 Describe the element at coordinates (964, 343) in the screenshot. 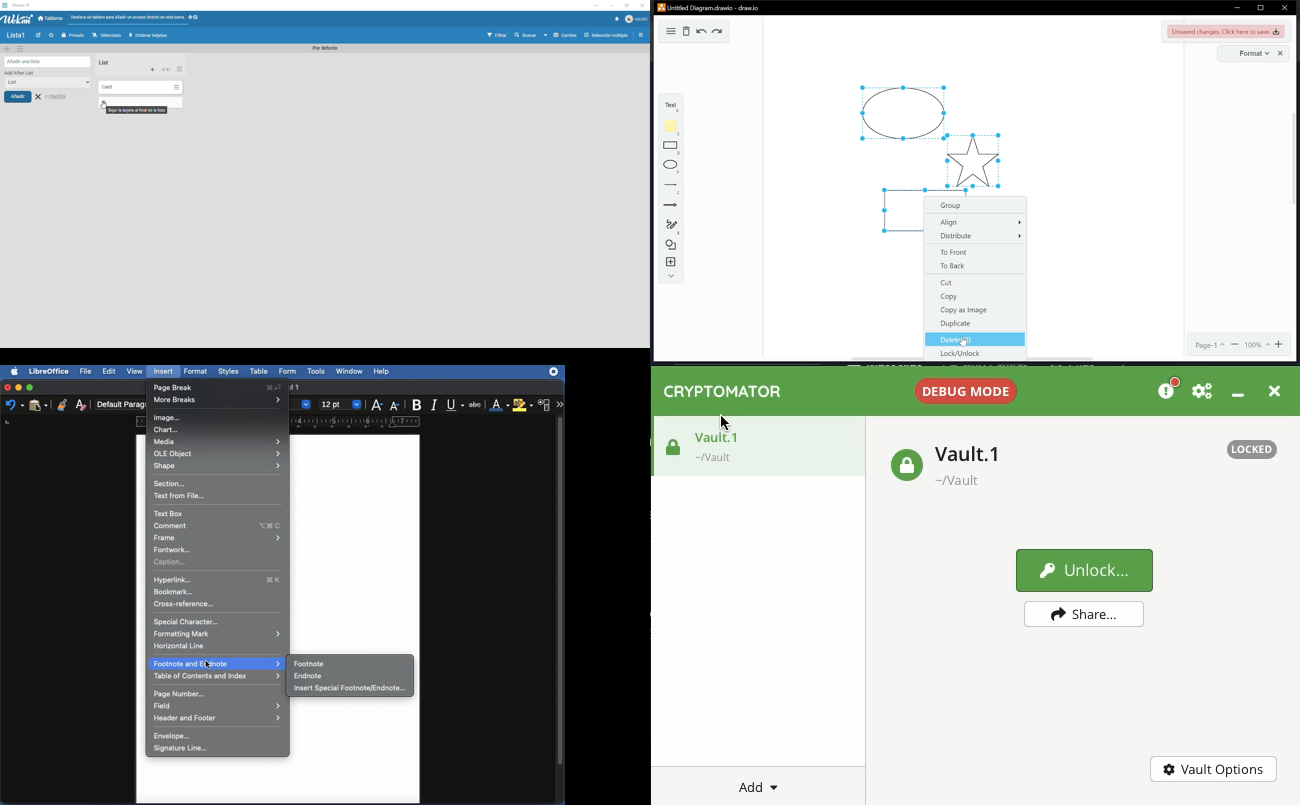

I see `Cursor` at that location.